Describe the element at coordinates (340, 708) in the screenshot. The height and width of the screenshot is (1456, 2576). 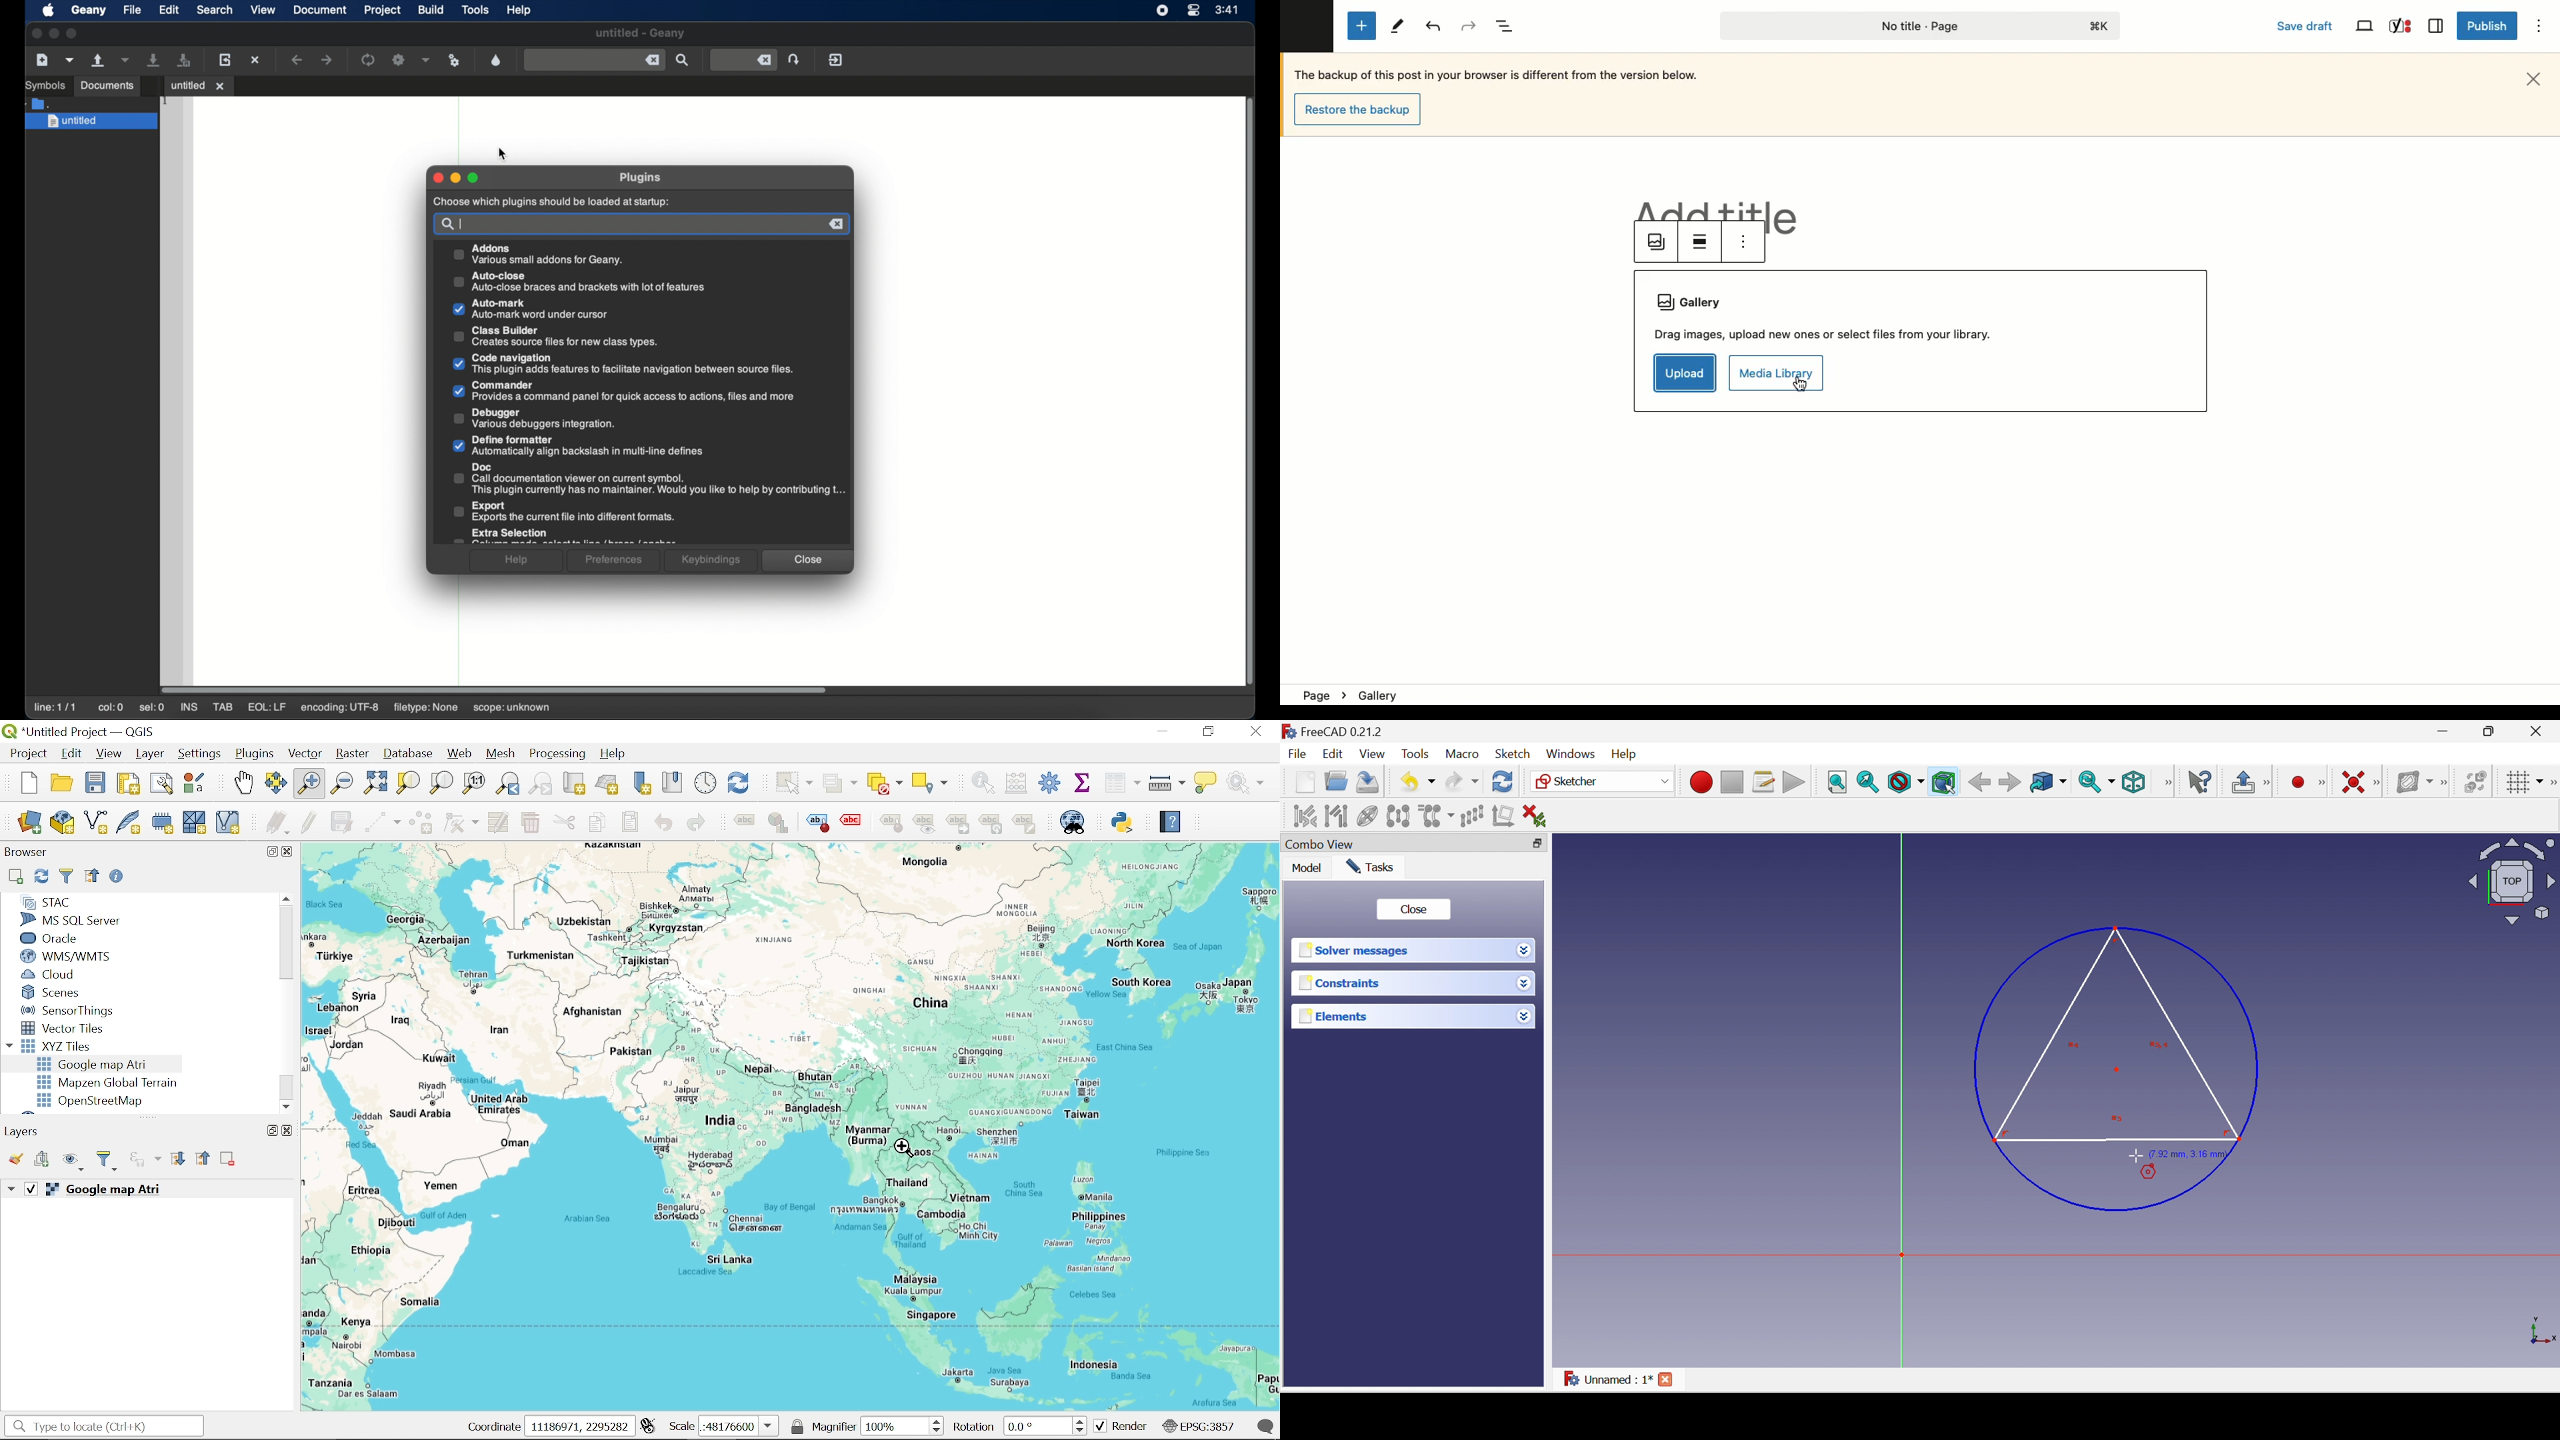
I see `encoding: utf-8` at that location.